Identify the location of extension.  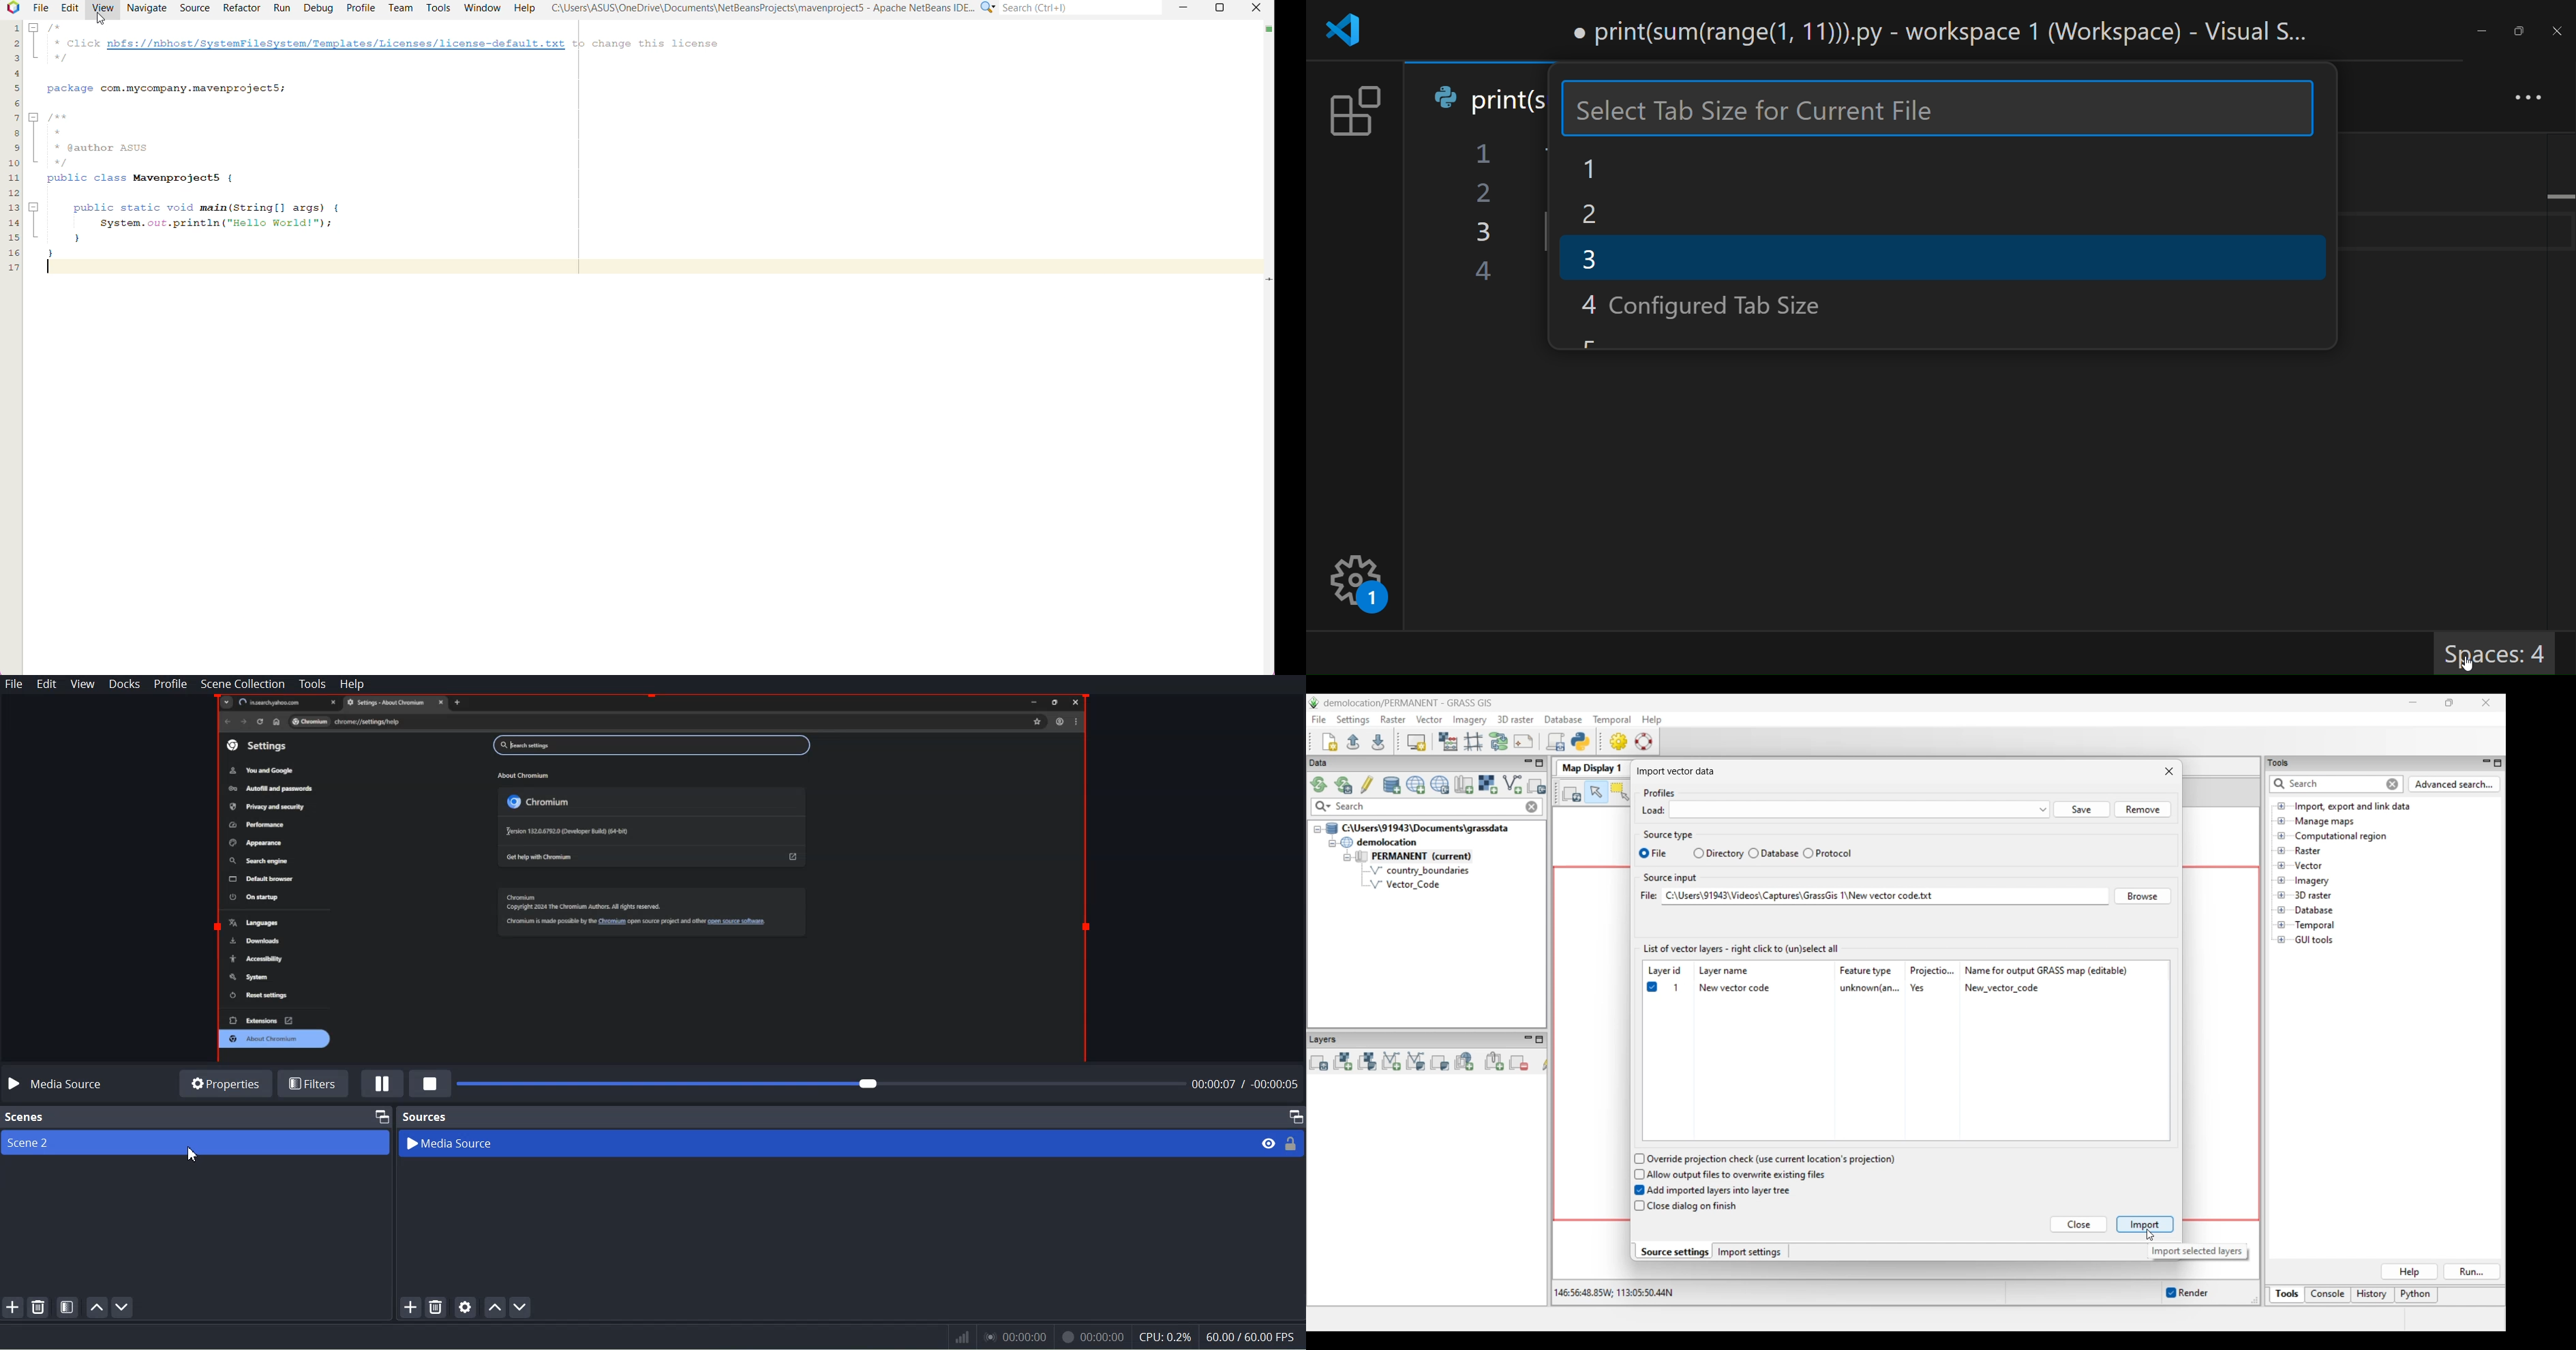
(1354, 114).